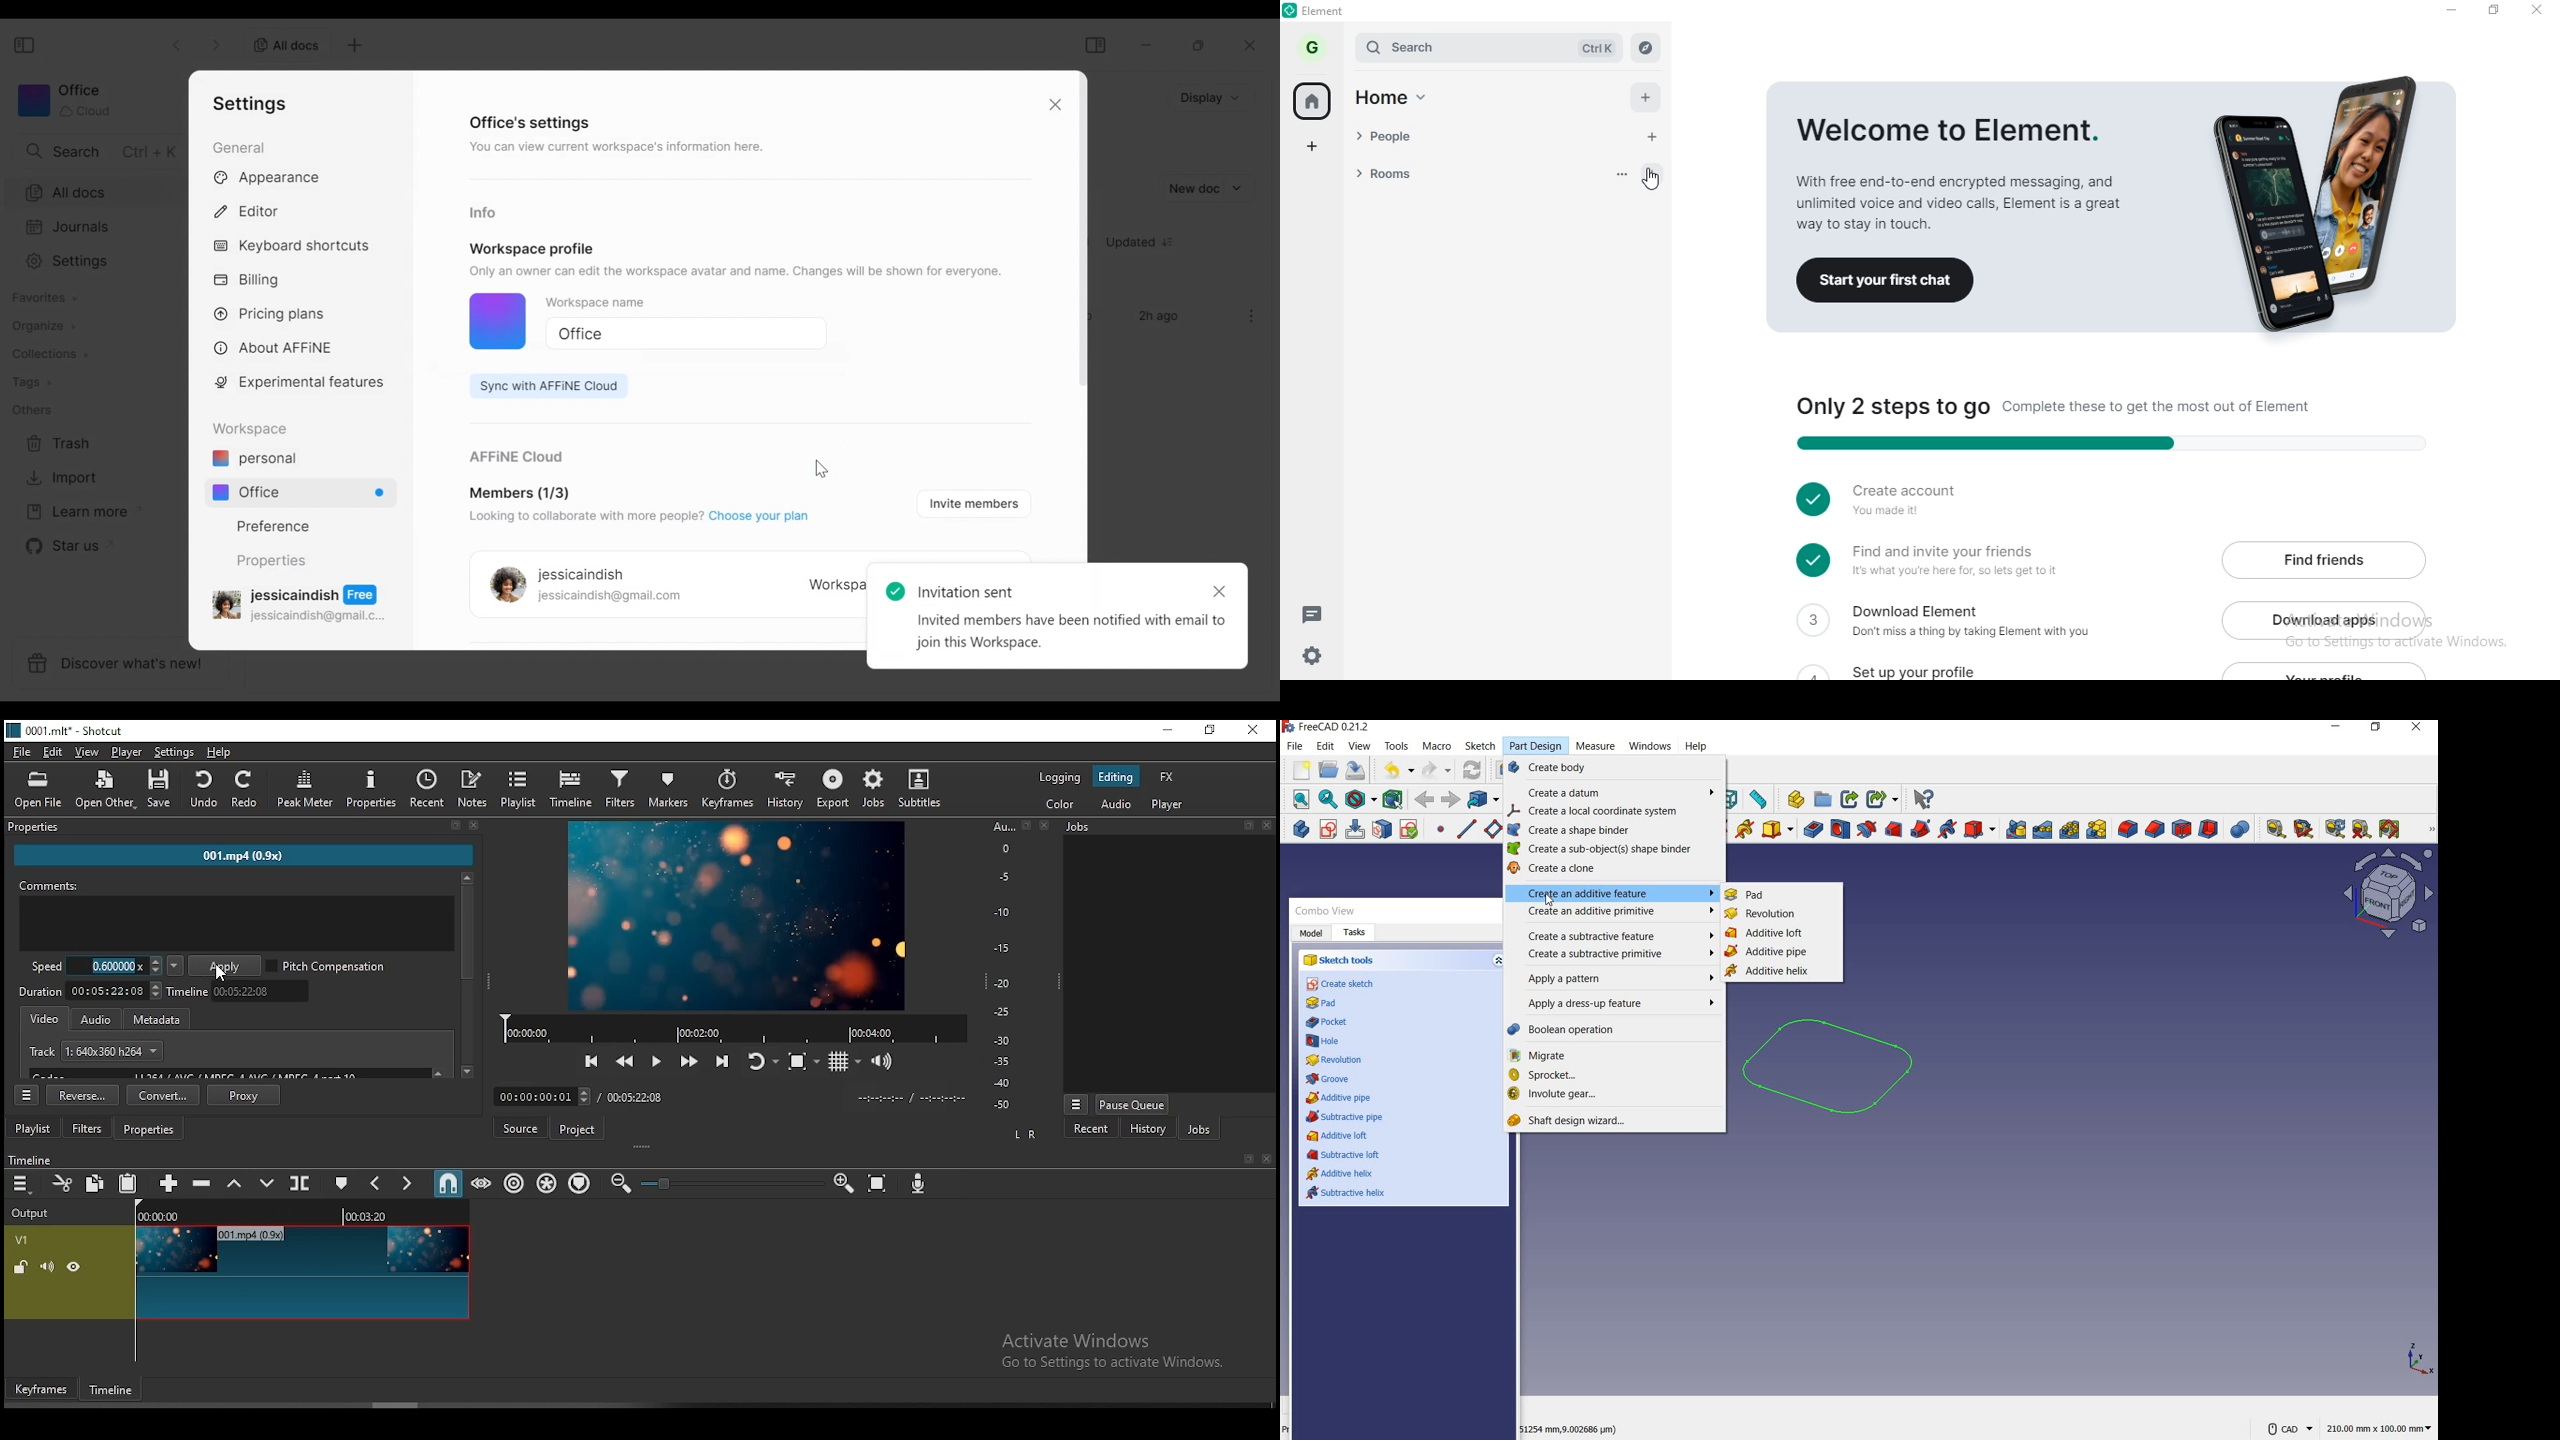 The image size is (2576, 1456). What do you see at coordinates (1768, 954) in the screenshot?
I see `additive pipe` at bounding box center [1768, 954].